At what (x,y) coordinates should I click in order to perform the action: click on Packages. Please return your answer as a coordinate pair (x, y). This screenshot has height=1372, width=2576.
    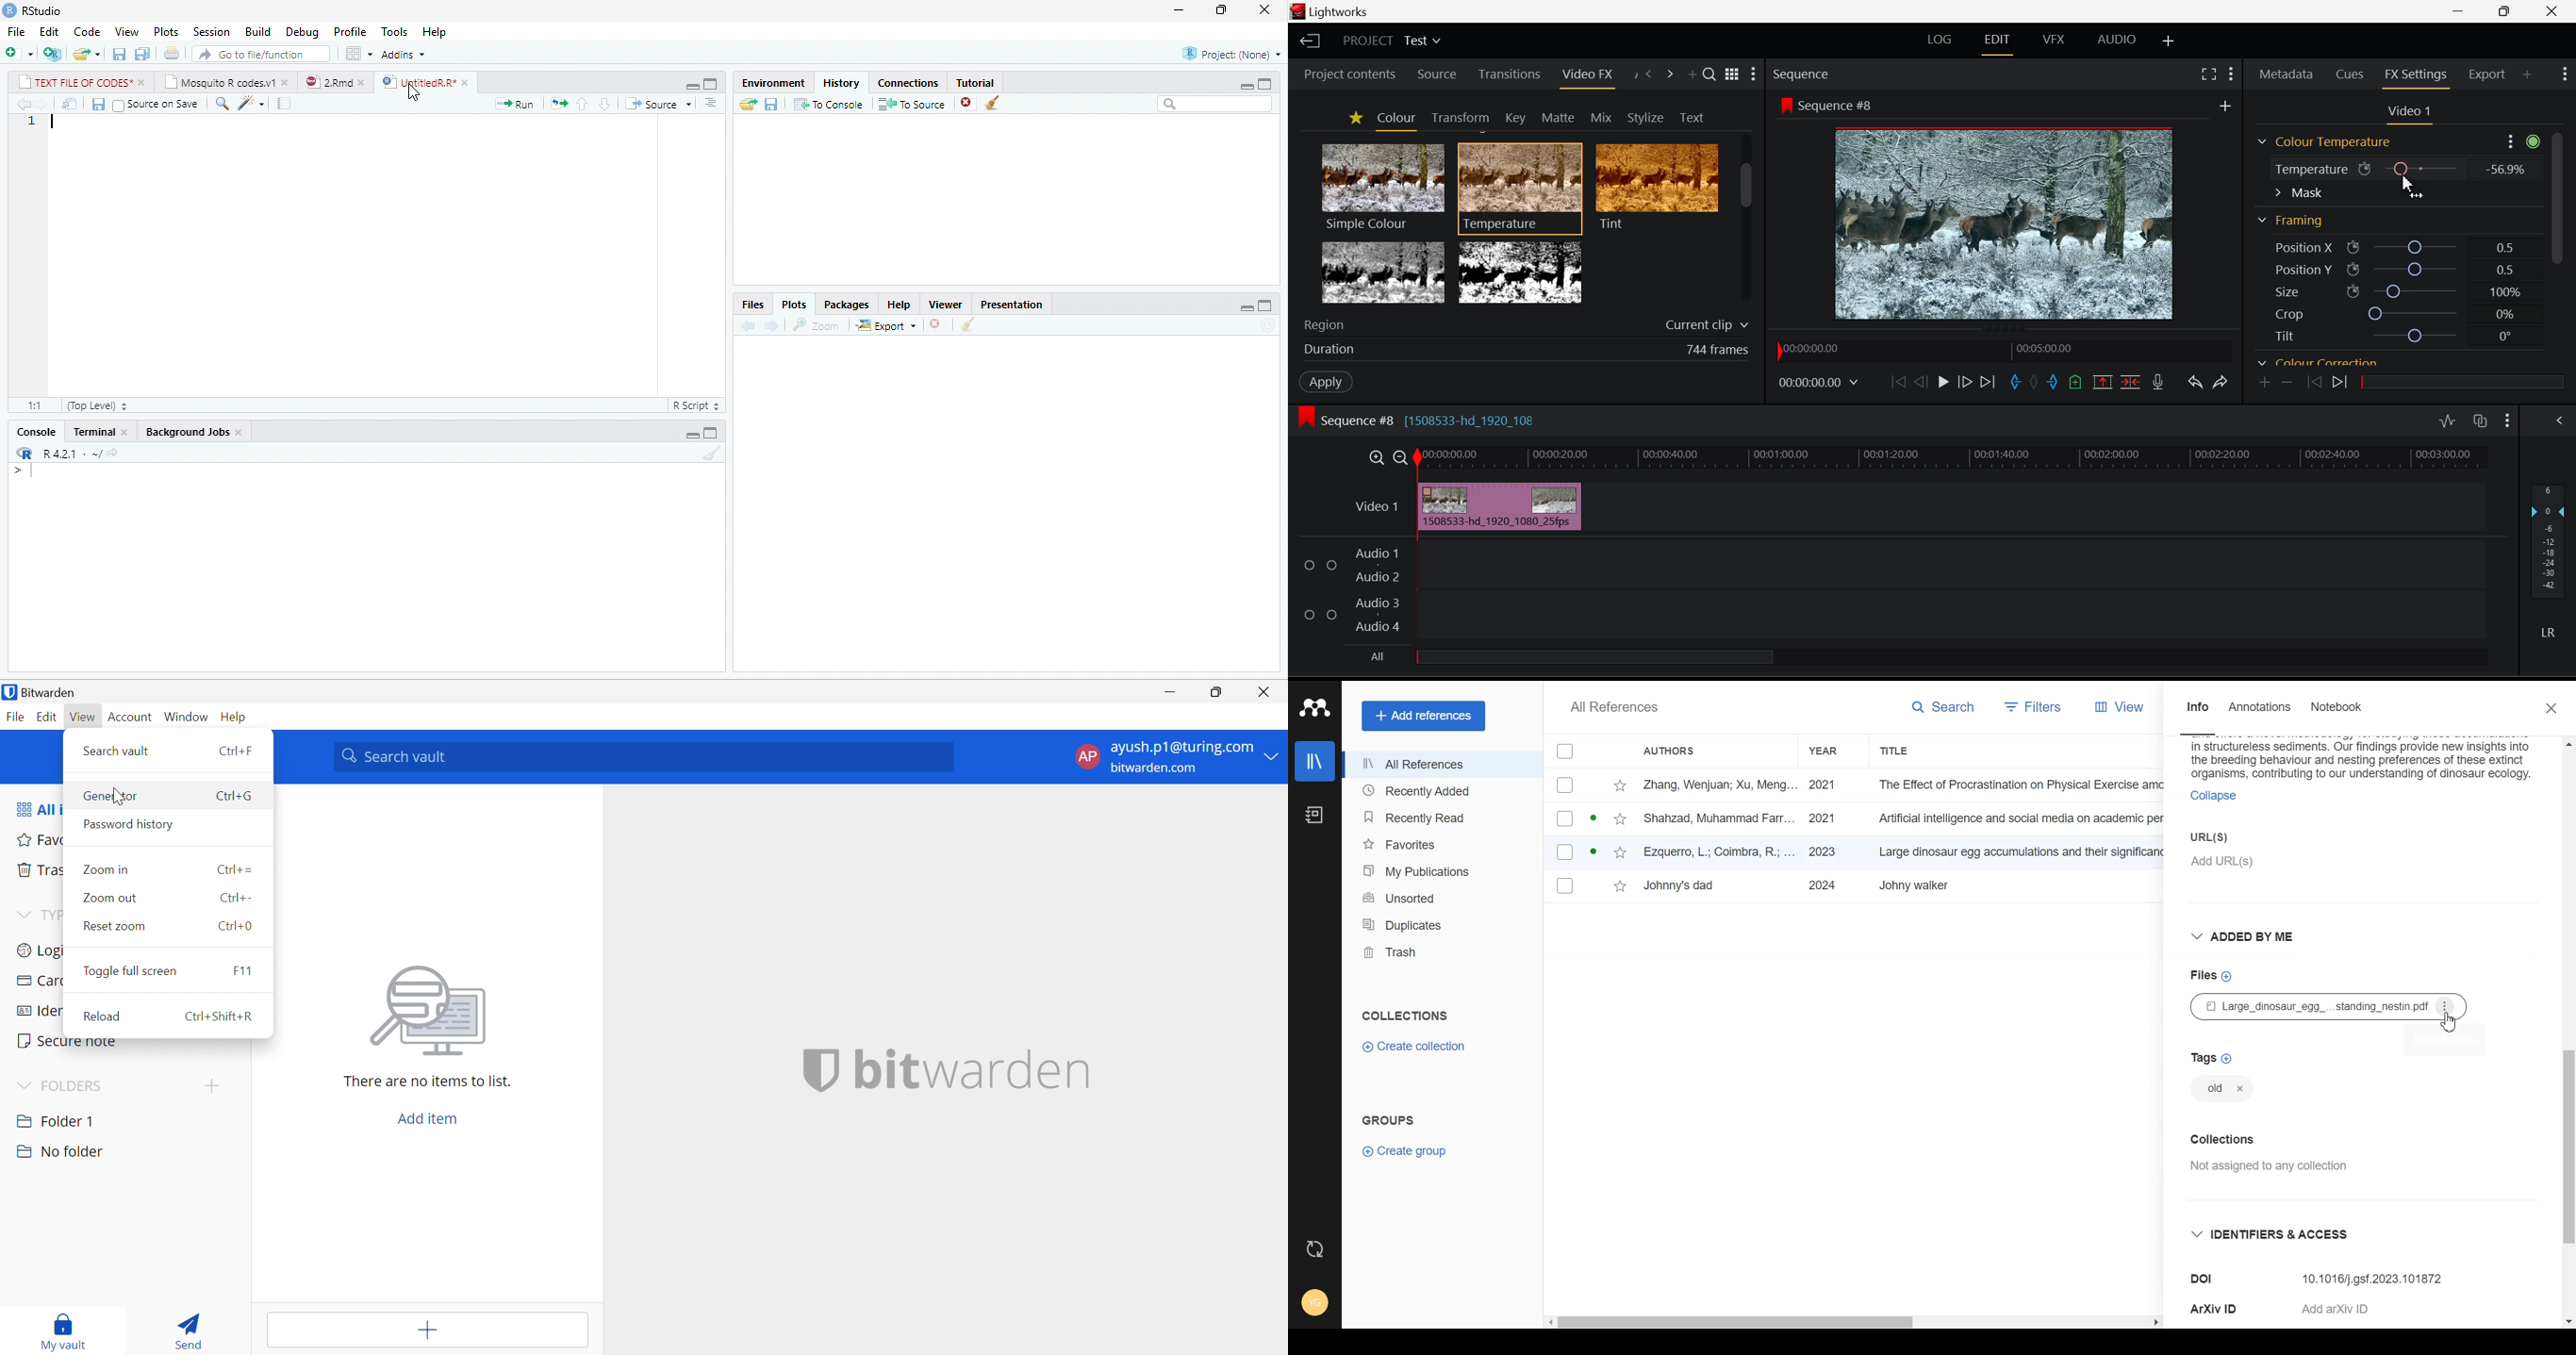
    Looking at the image, I should click on (848, 305).